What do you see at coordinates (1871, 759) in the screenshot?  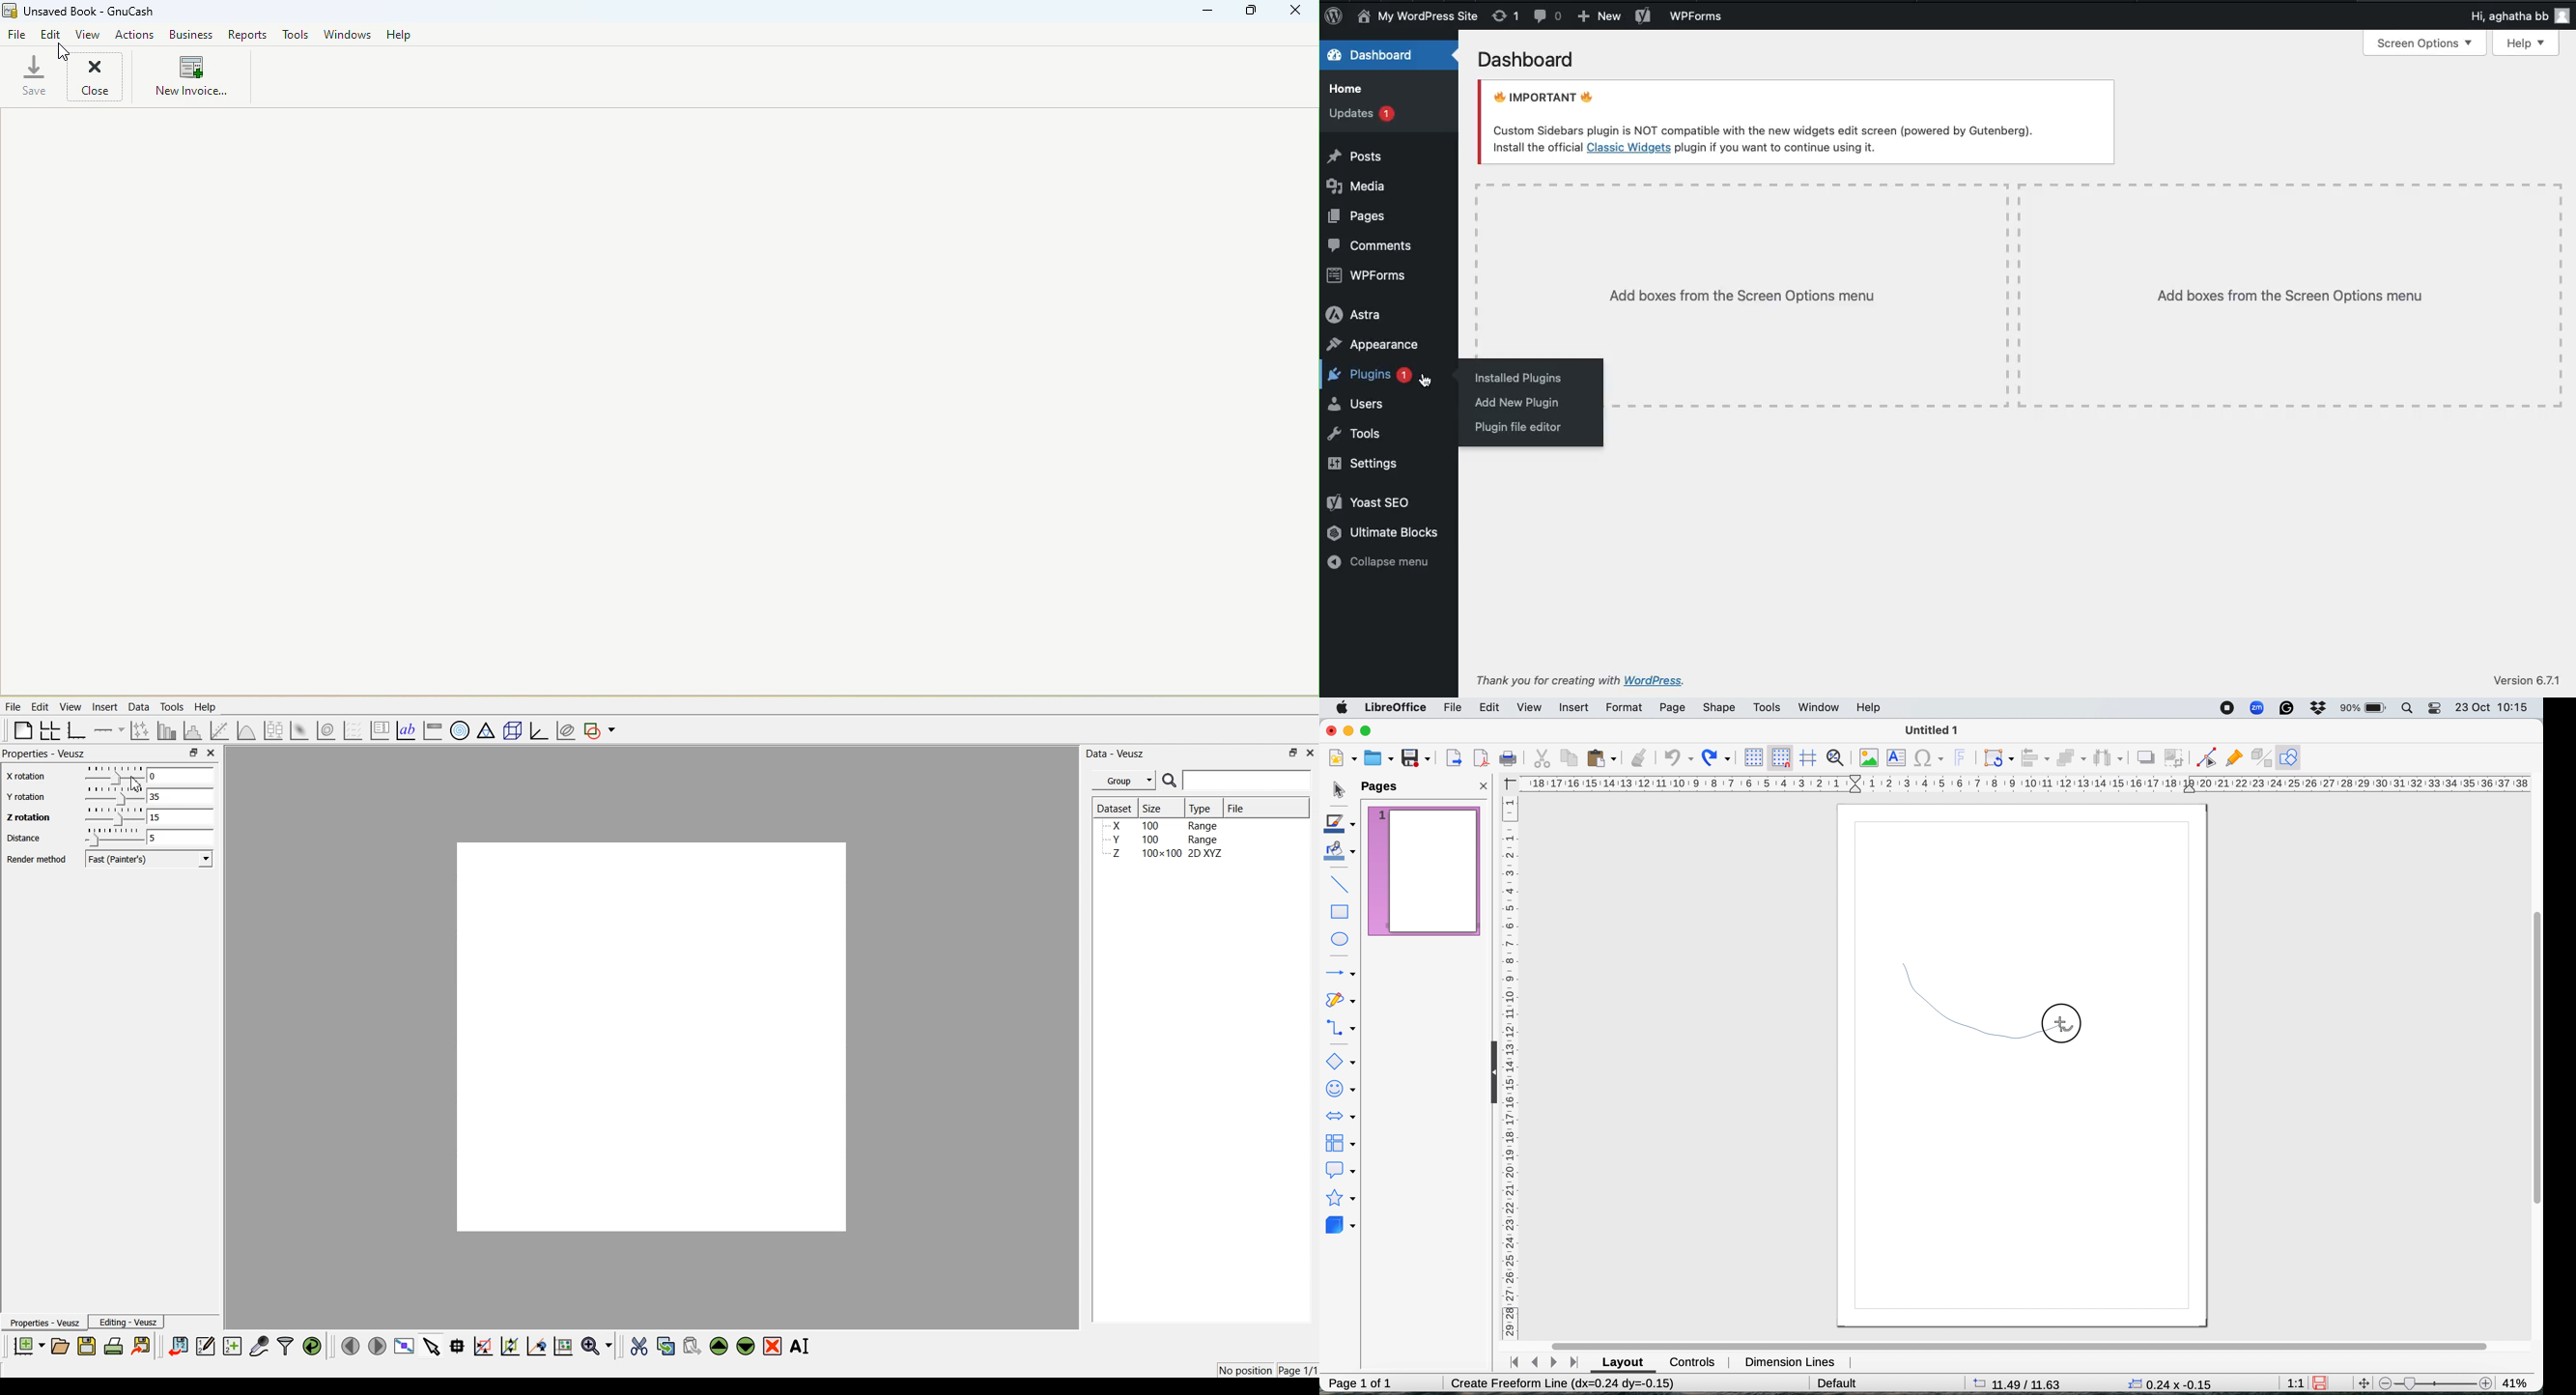 I see `insert image` at bounding box center [1871, 759].